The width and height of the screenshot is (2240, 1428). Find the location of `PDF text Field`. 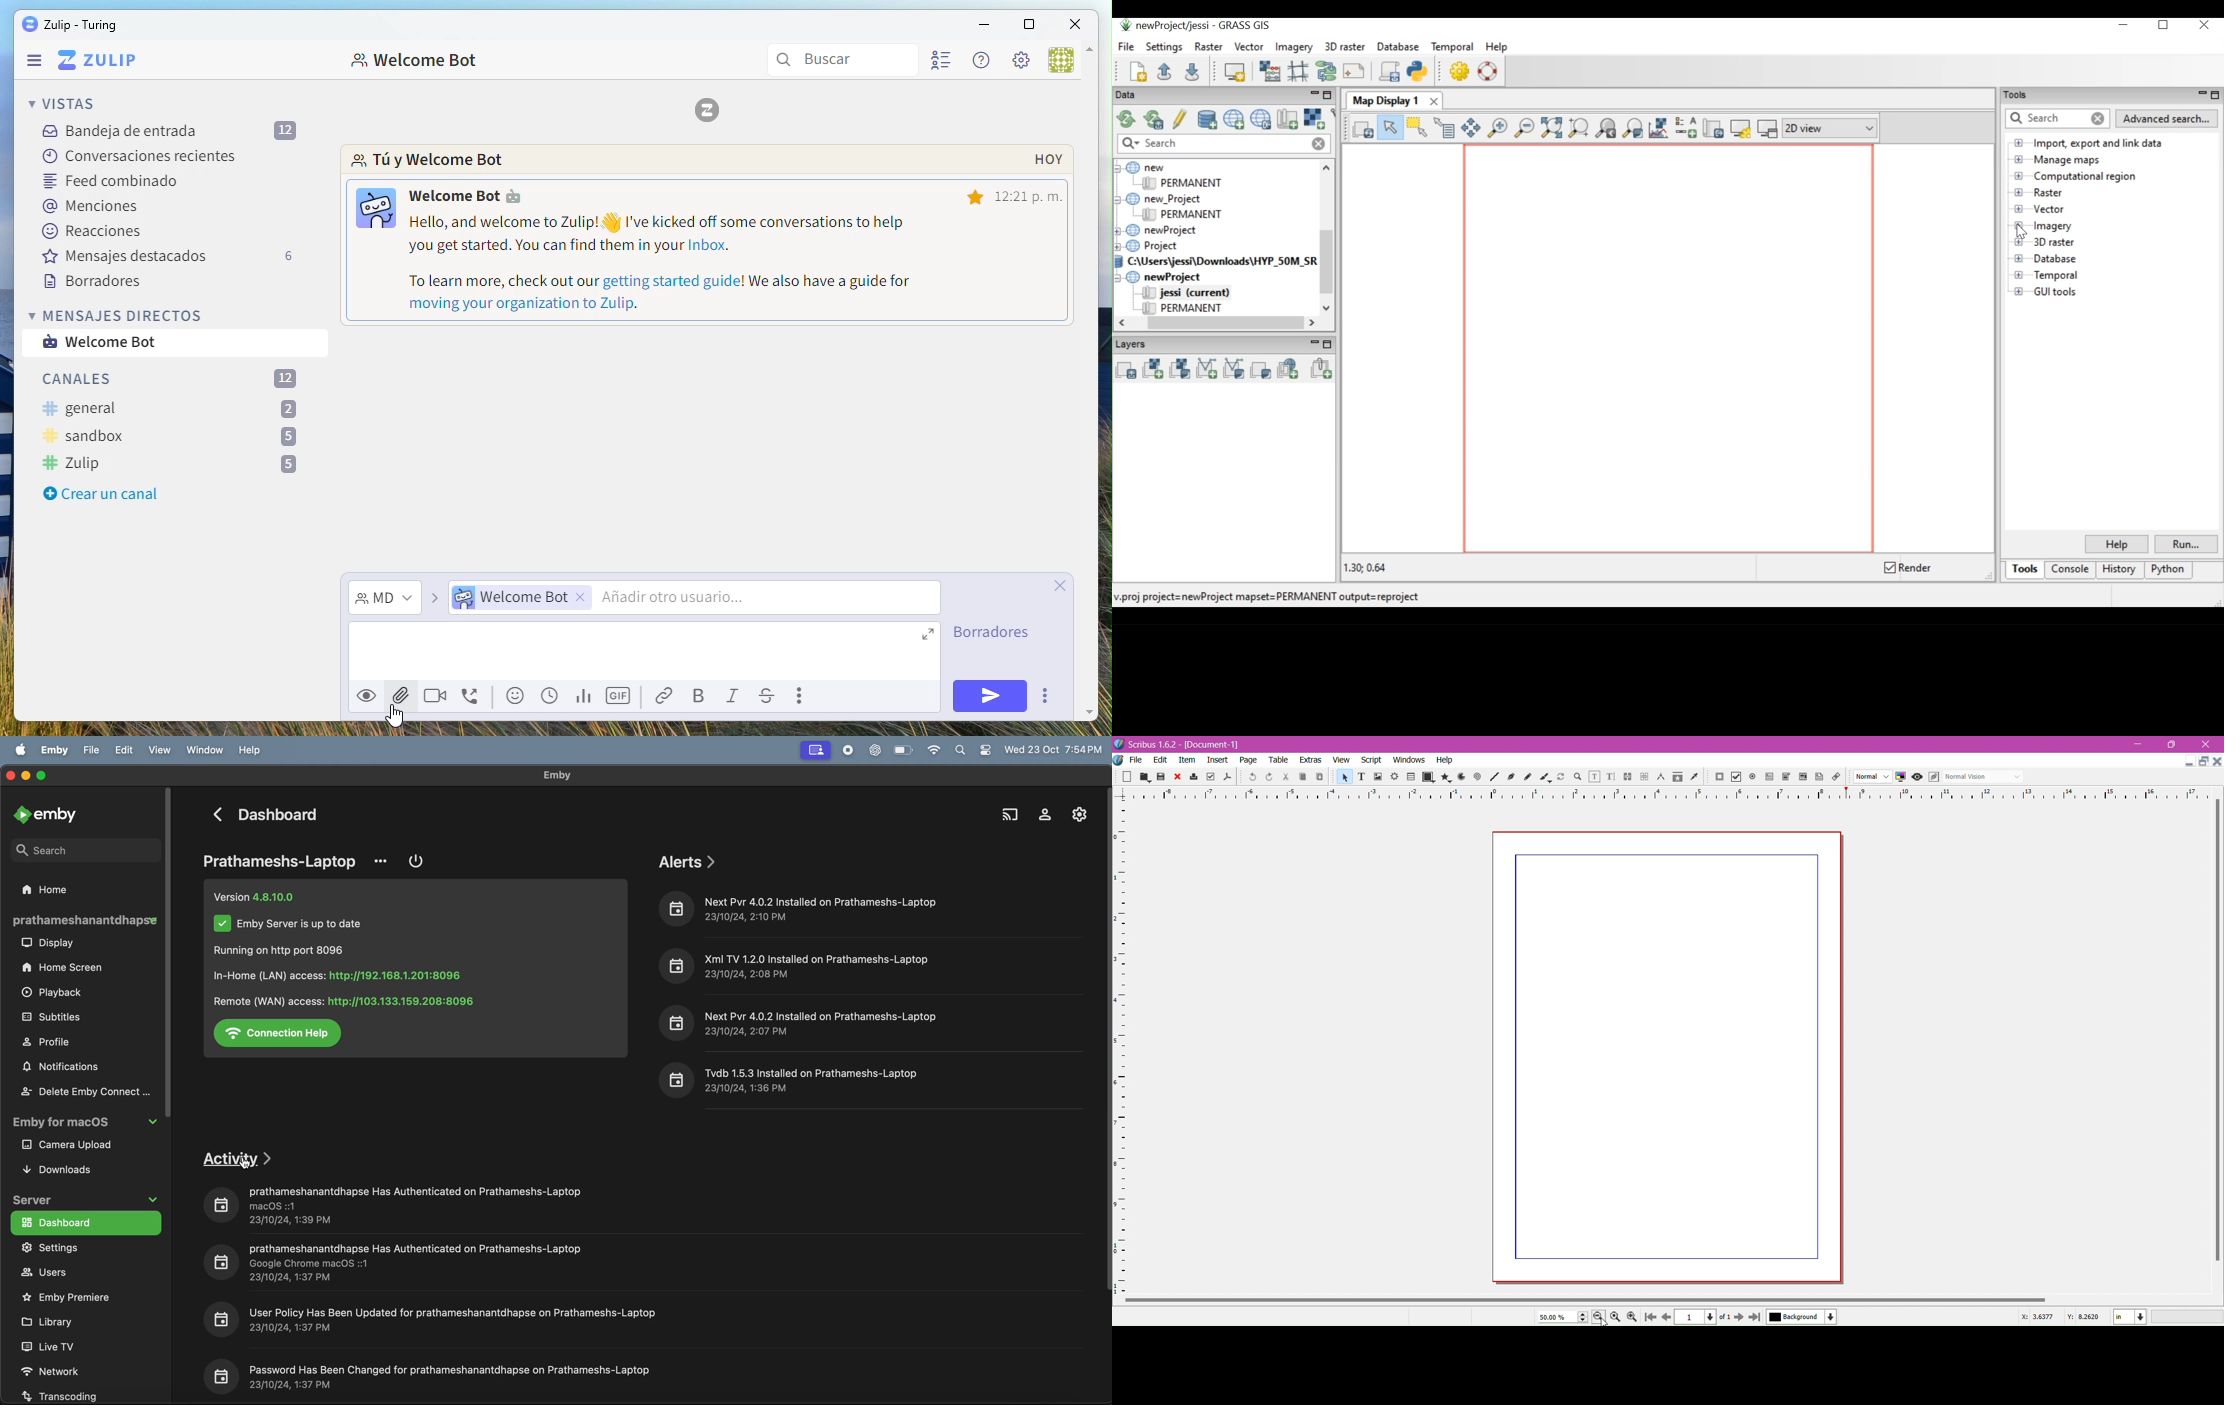

PDF text Field is located at coordinates (1768, 777).